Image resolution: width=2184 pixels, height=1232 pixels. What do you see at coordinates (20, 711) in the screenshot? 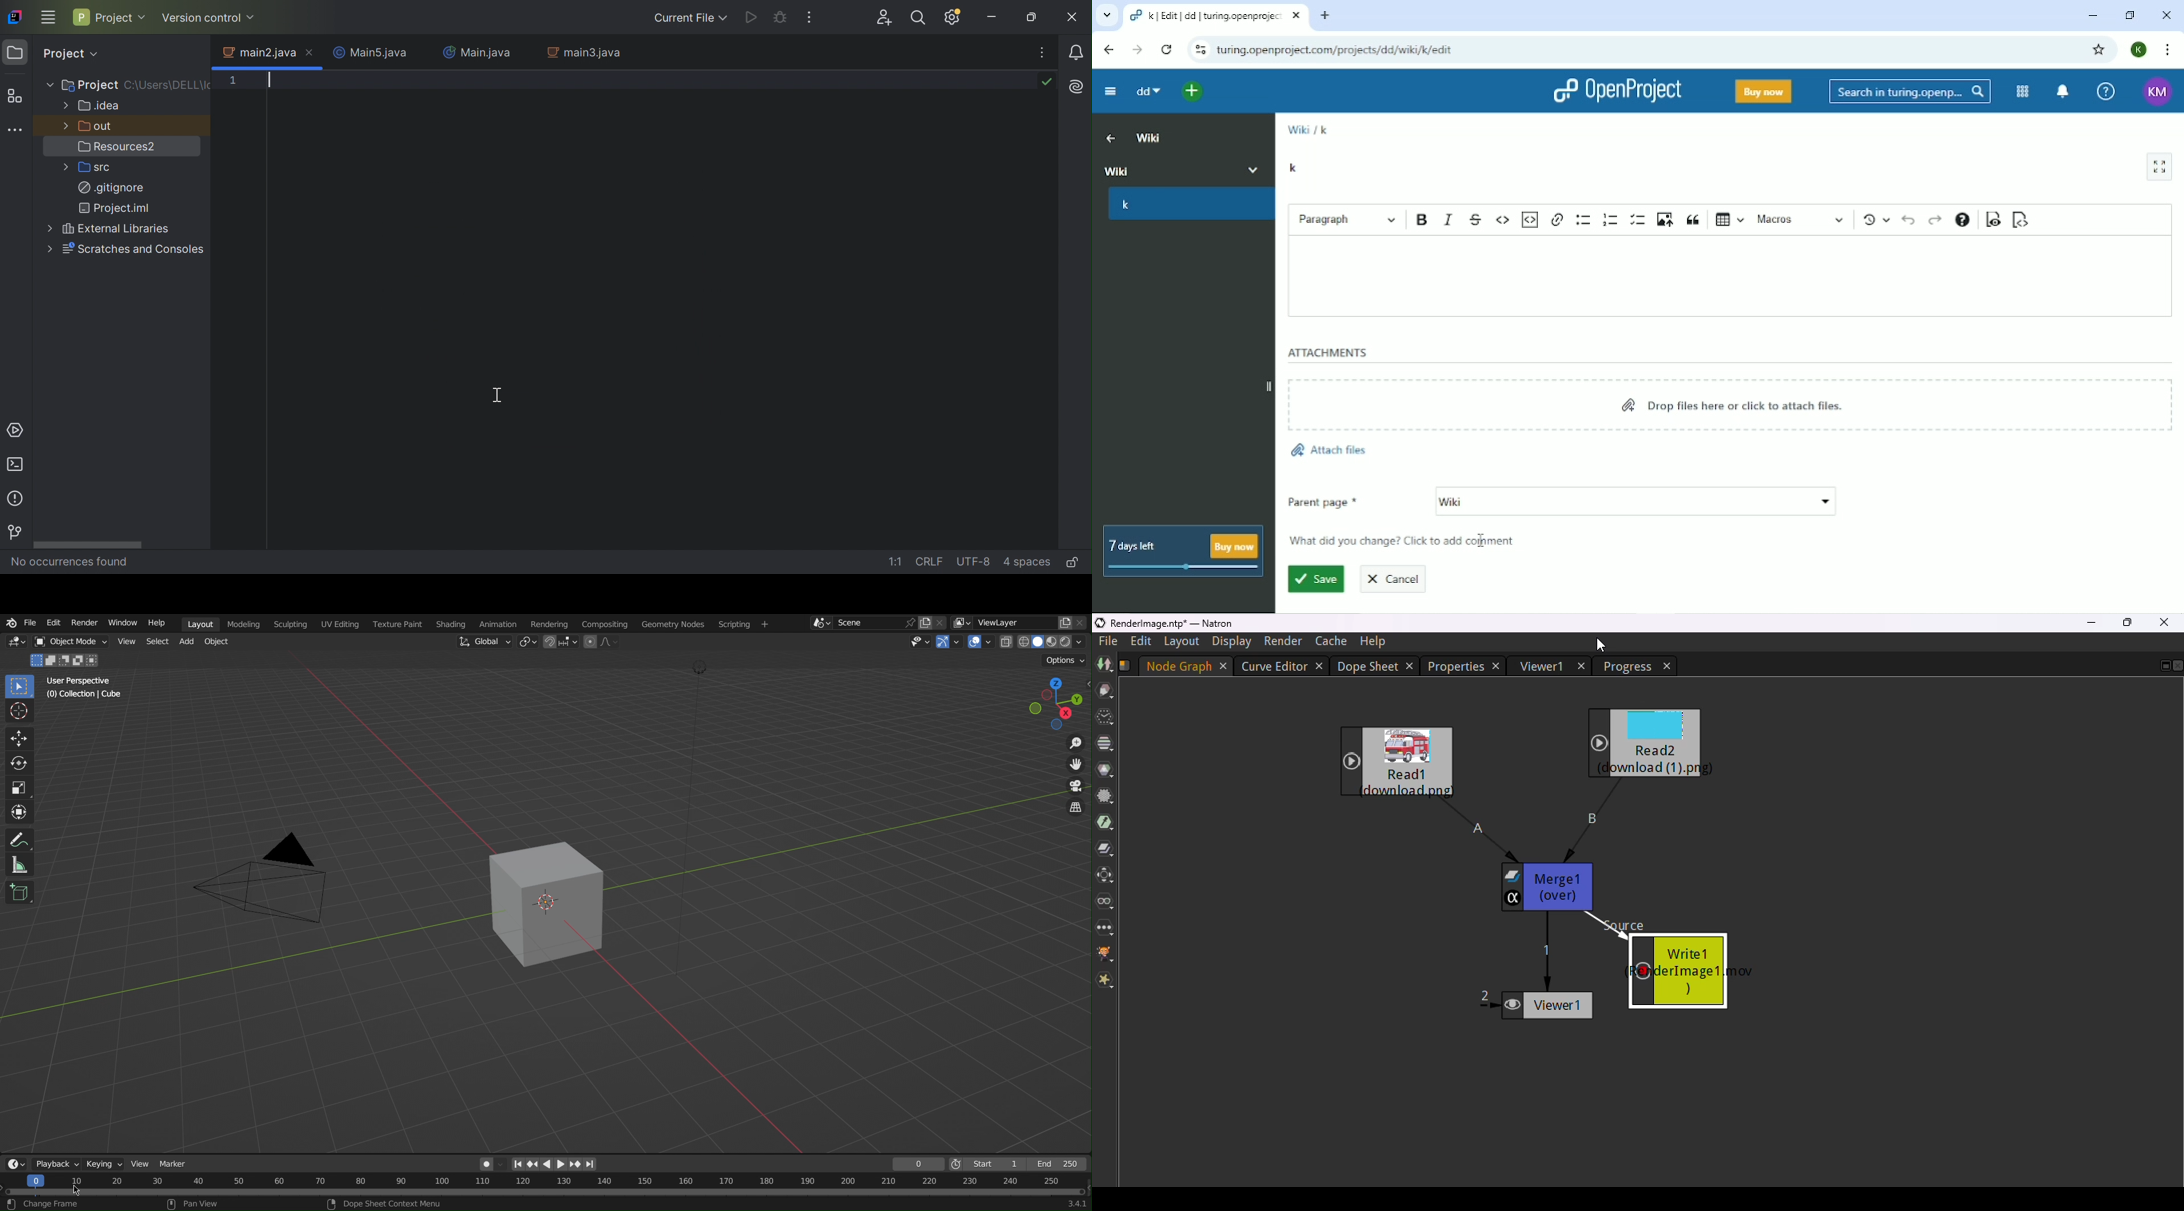
I see `Cursor` at bounding box center [20, 711].